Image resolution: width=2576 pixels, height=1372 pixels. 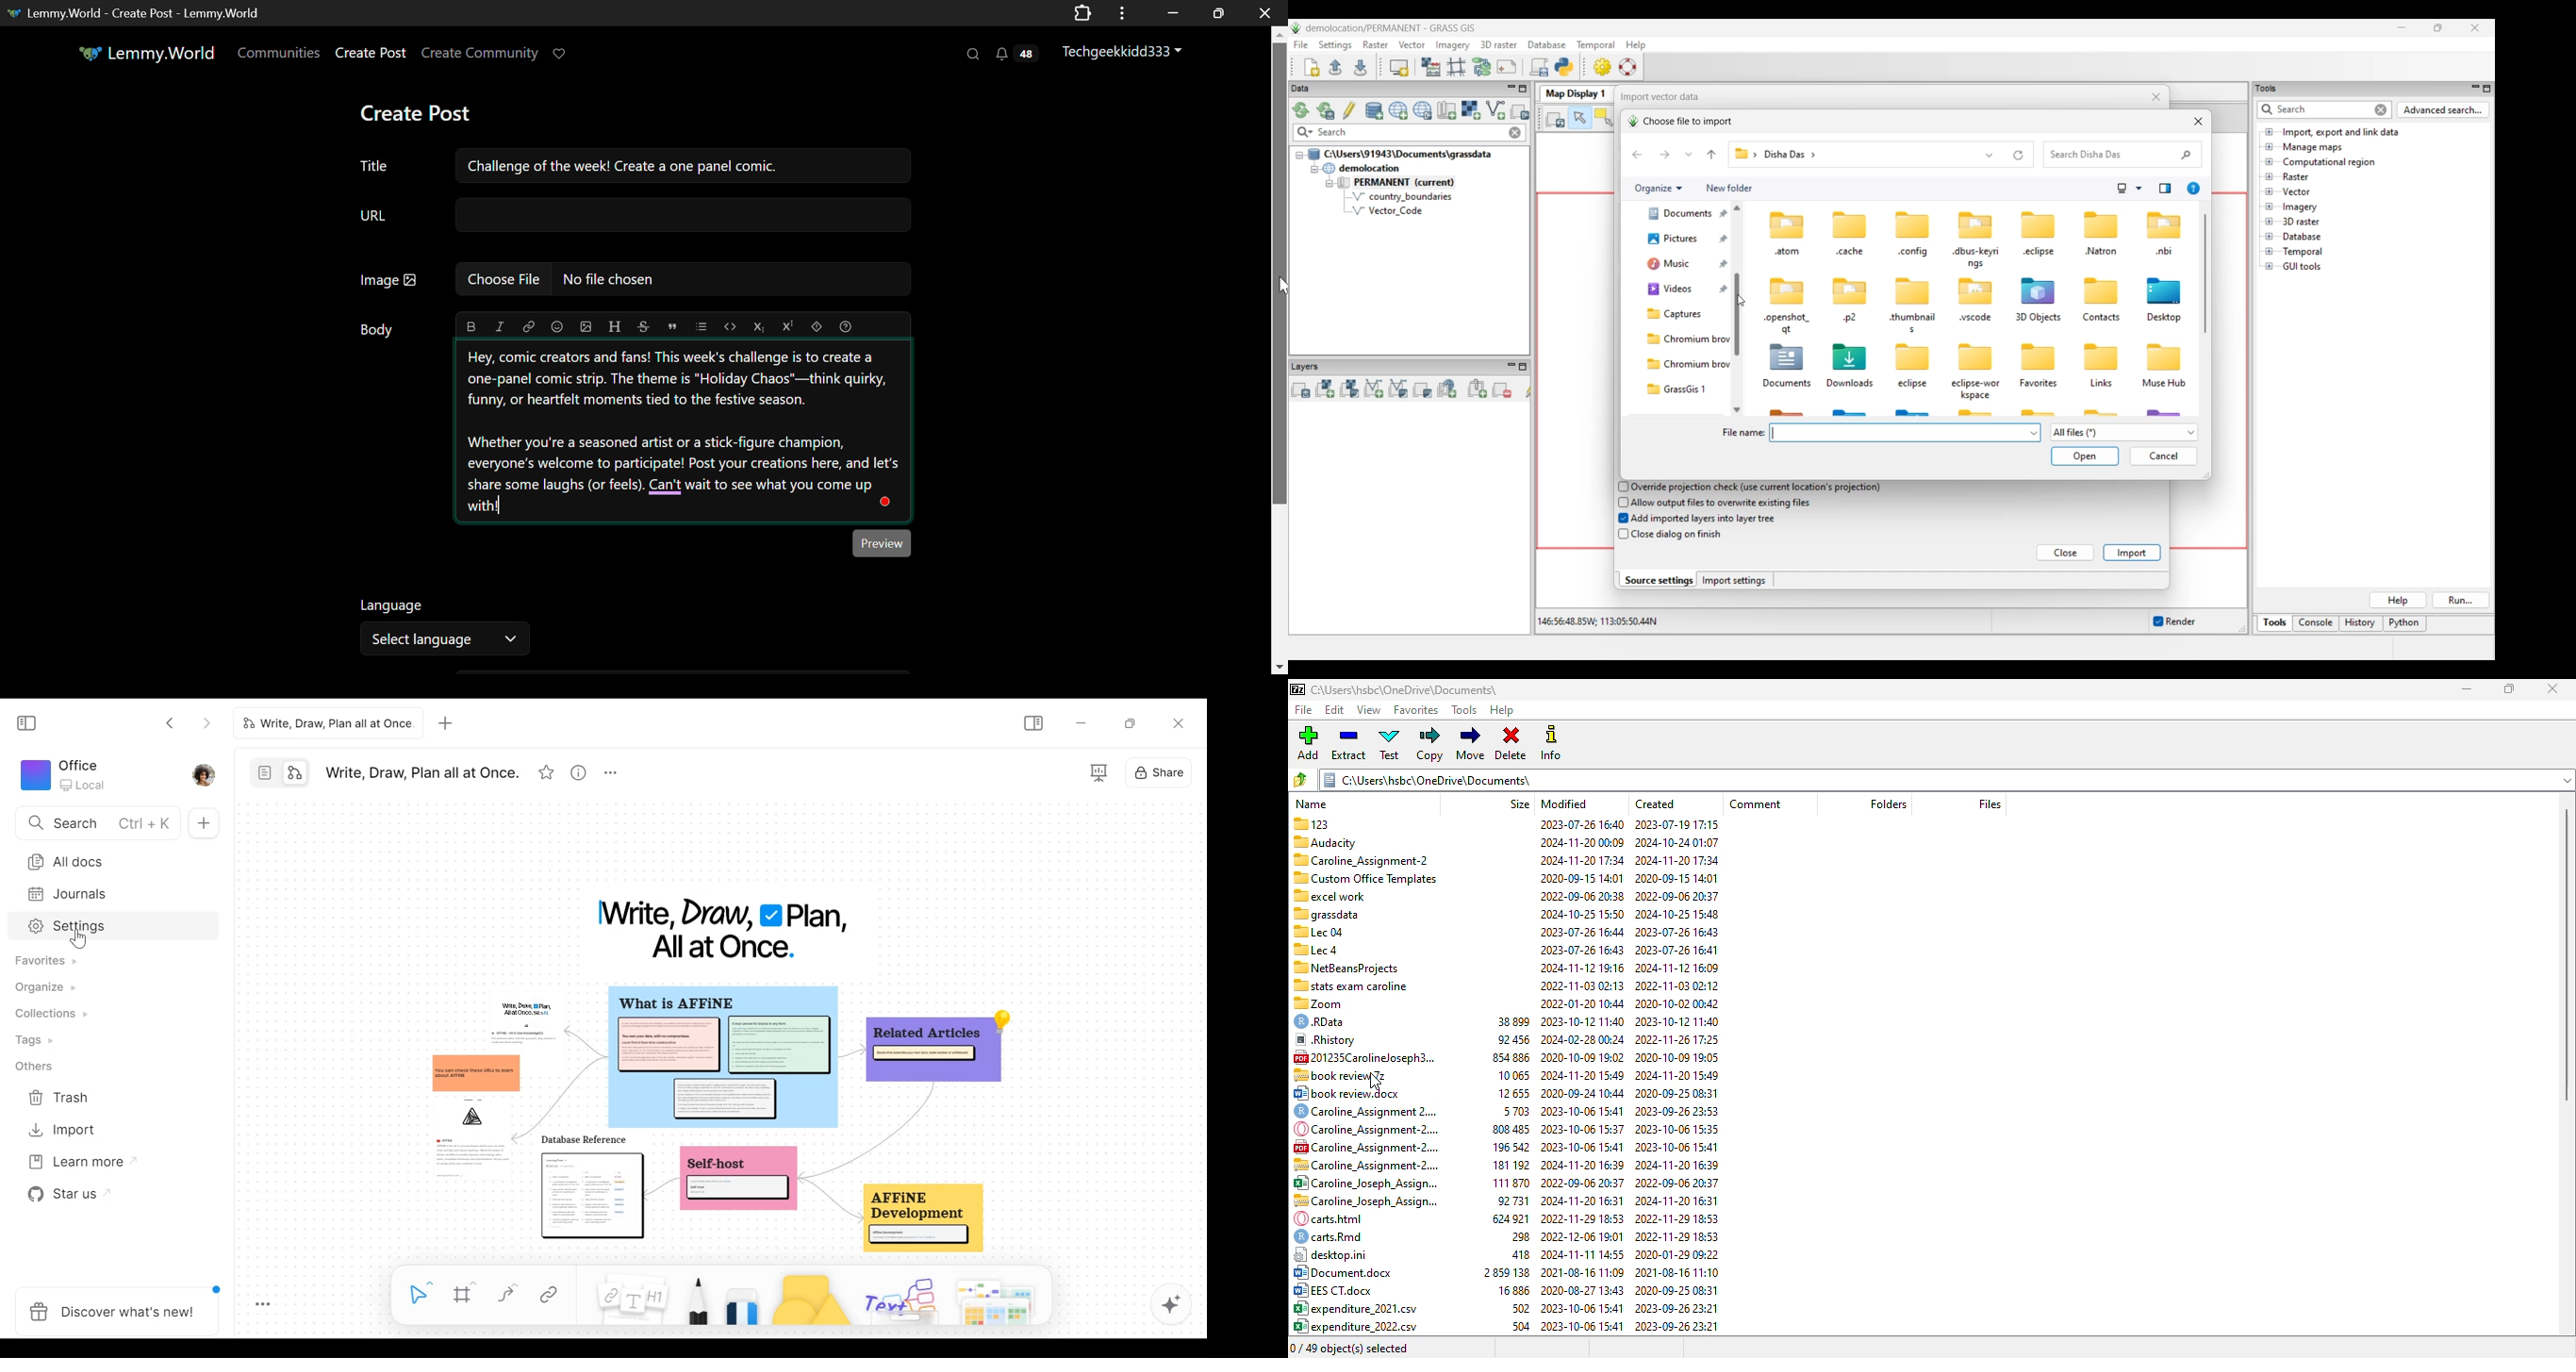 I want to click on move, so click(x=1470, y=744).